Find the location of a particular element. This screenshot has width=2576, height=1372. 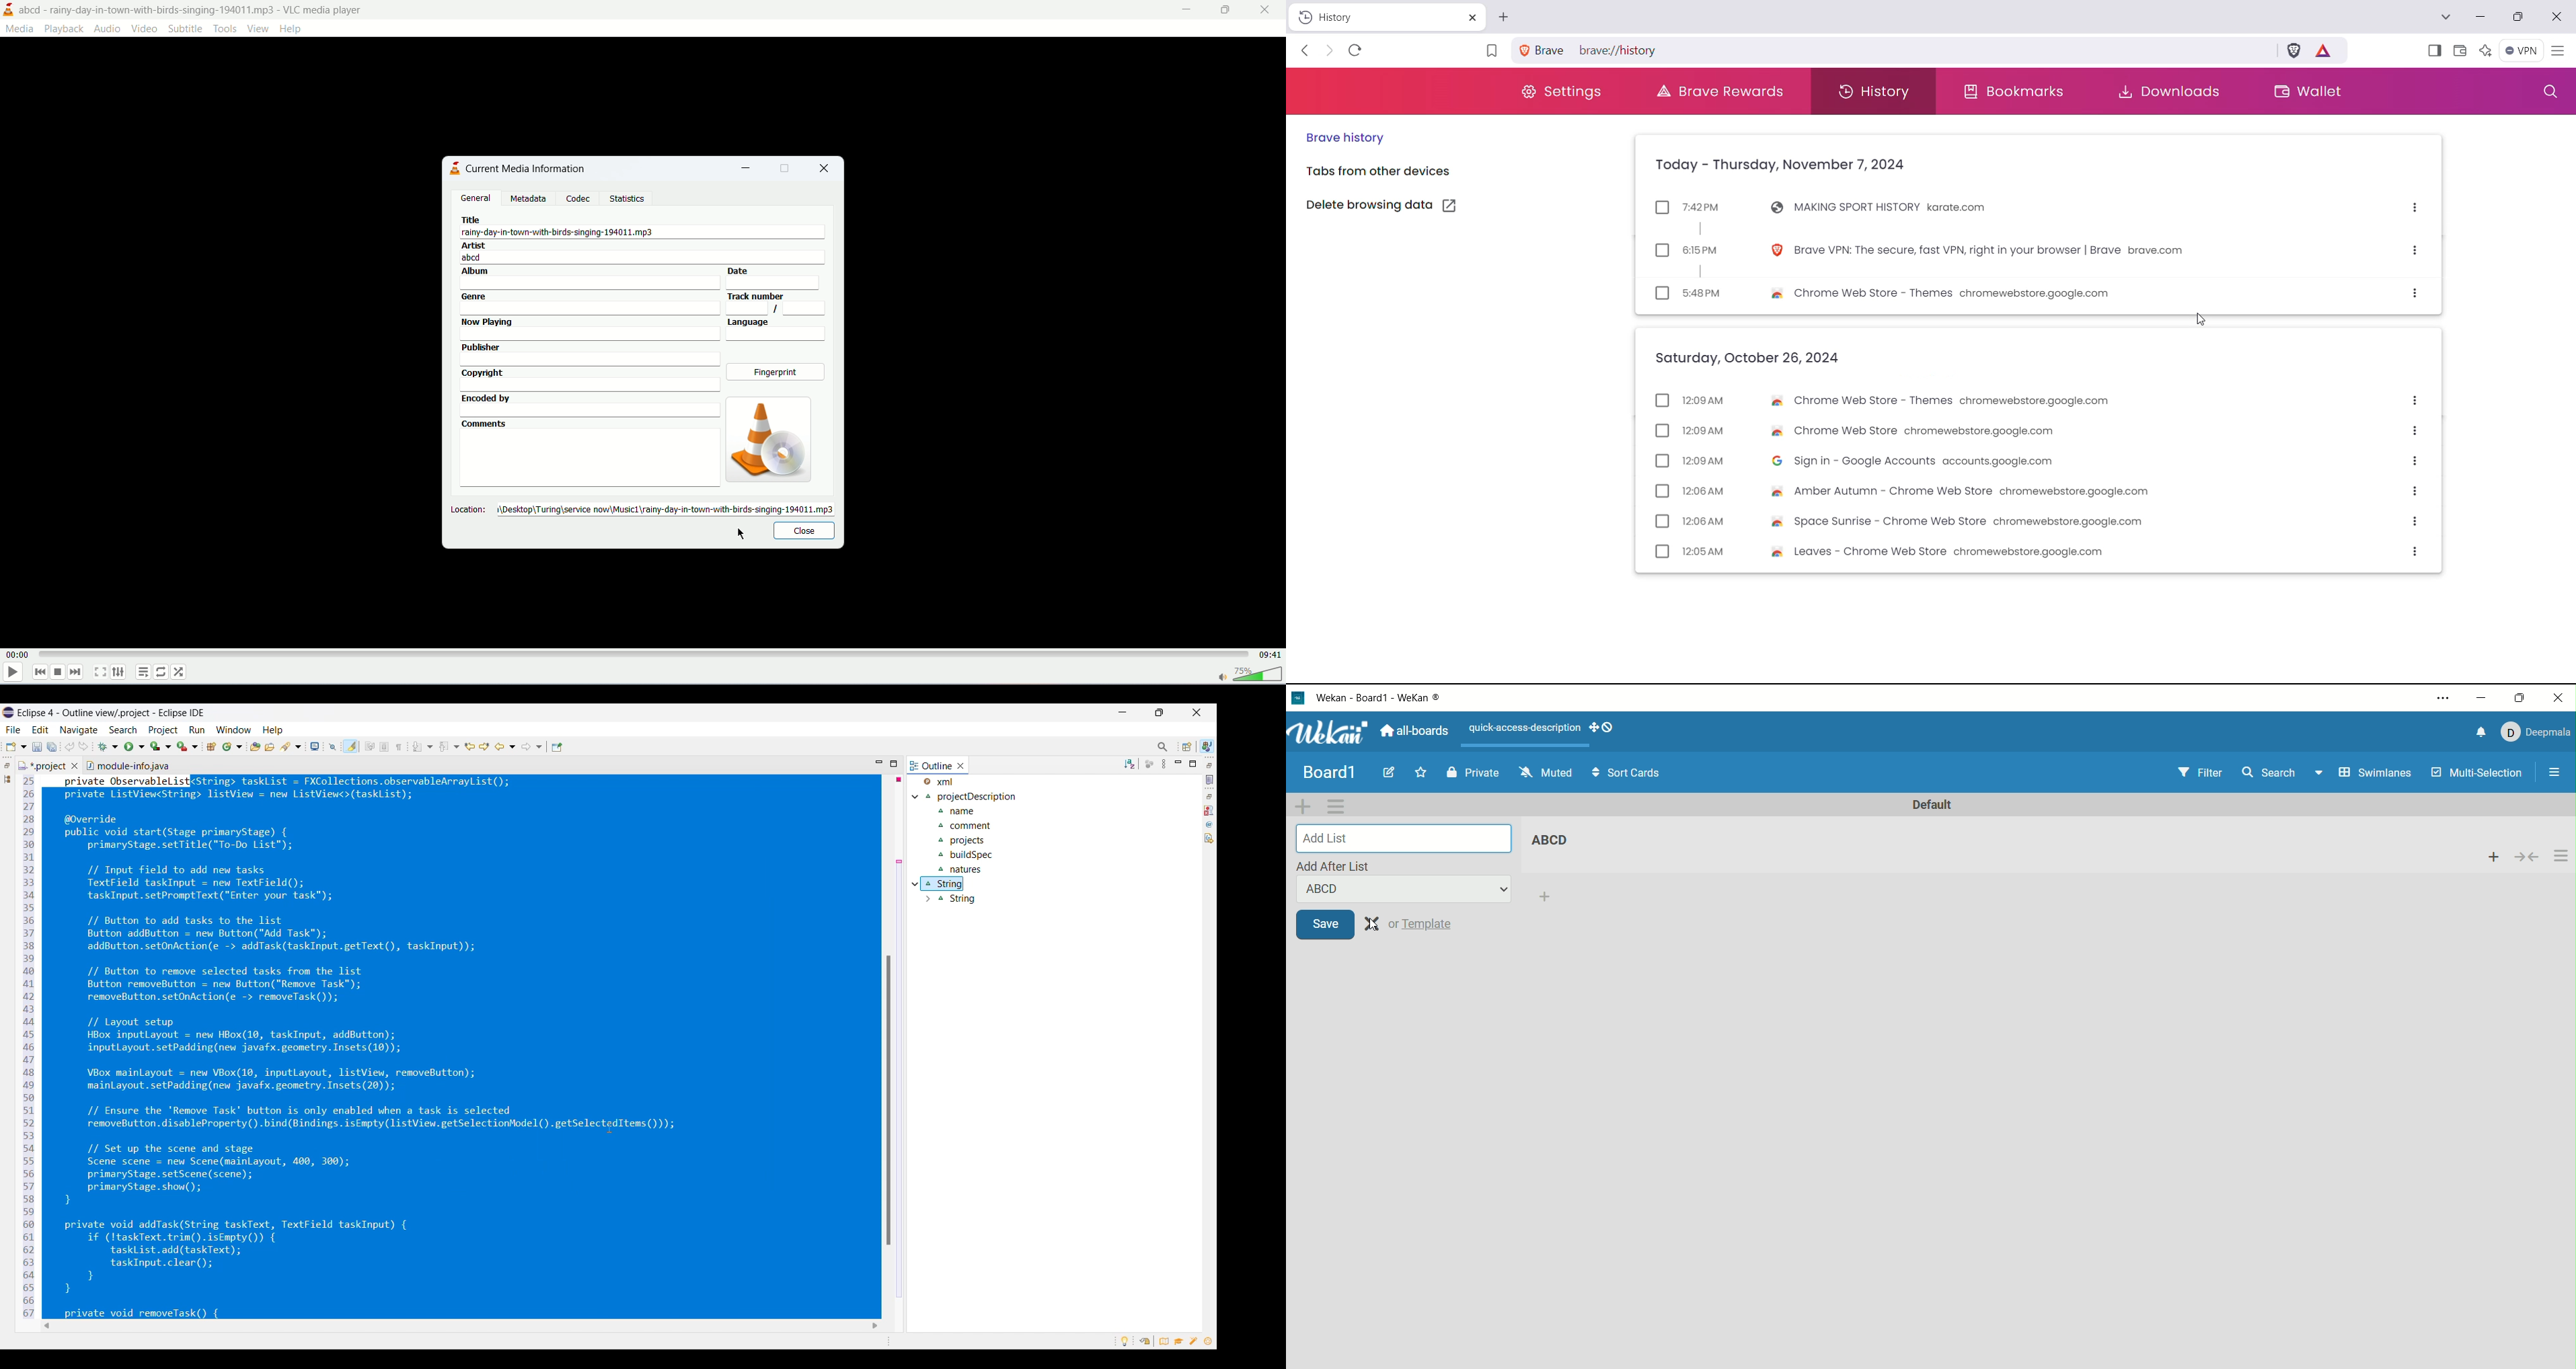

list title is located at coordinates (1553, 840).